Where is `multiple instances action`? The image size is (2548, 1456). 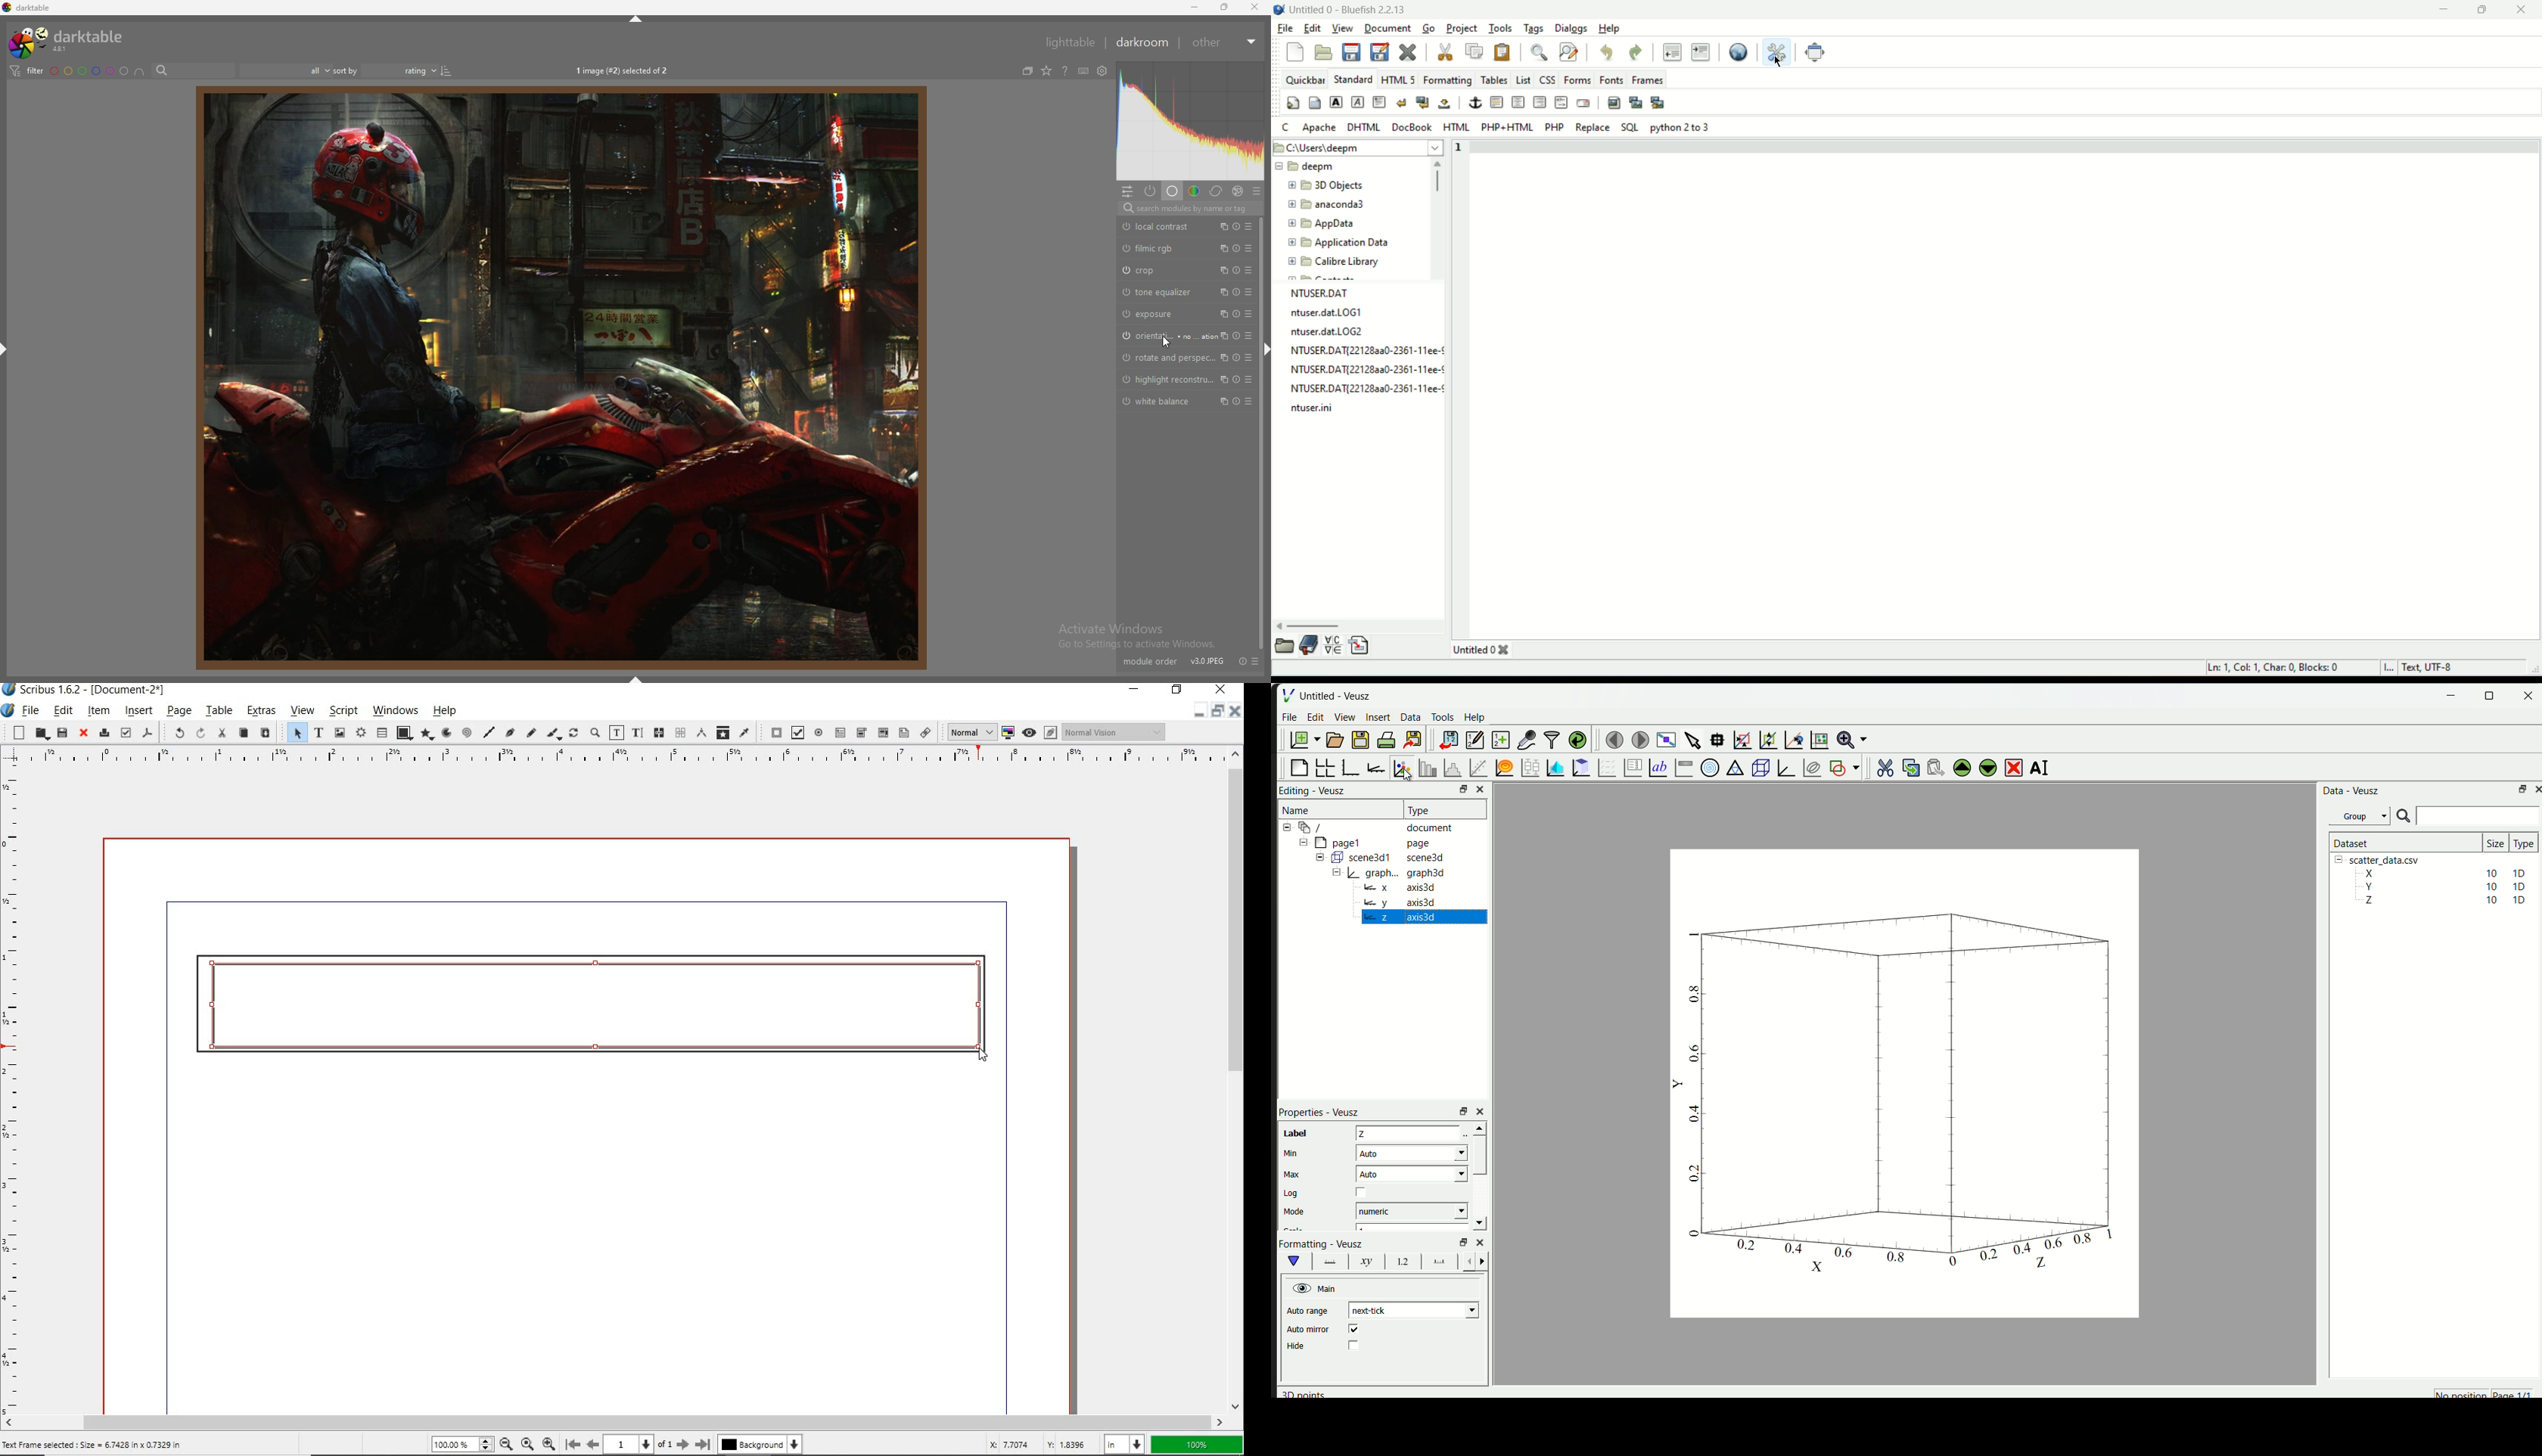
multiple instances action is located at coordinates (1221, 358).